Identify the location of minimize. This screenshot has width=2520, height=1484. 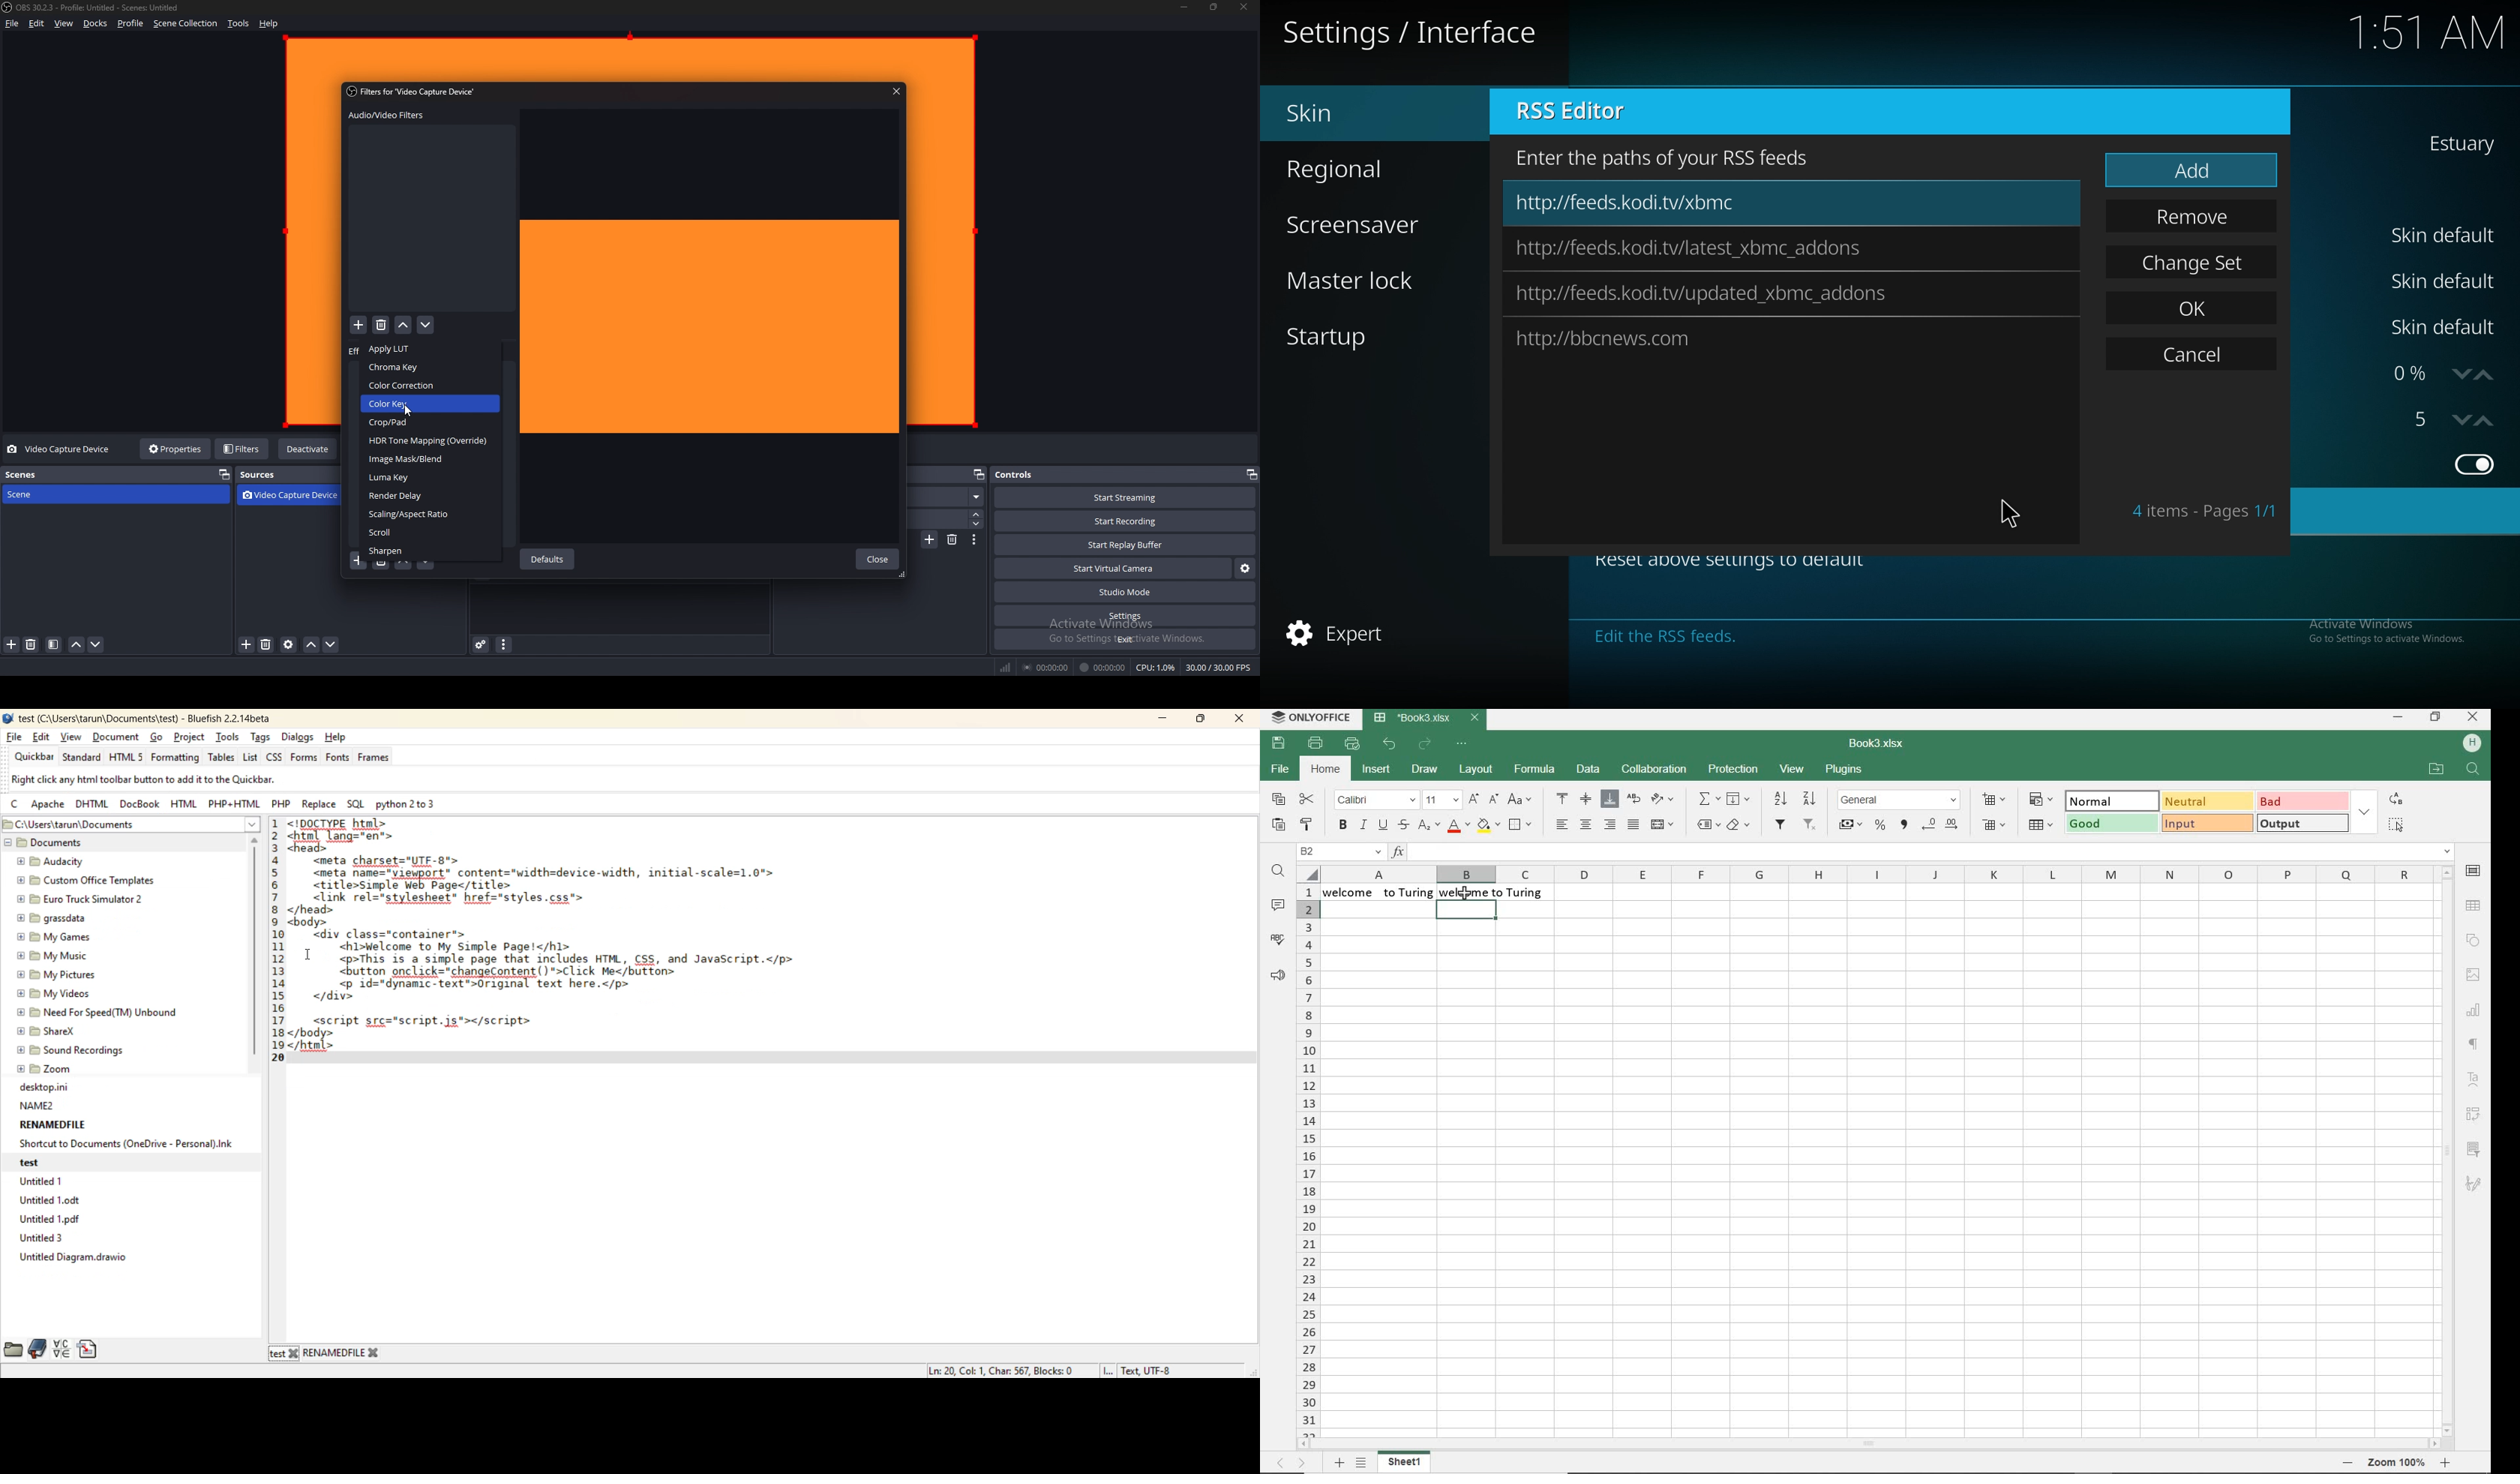
(2398, 716).